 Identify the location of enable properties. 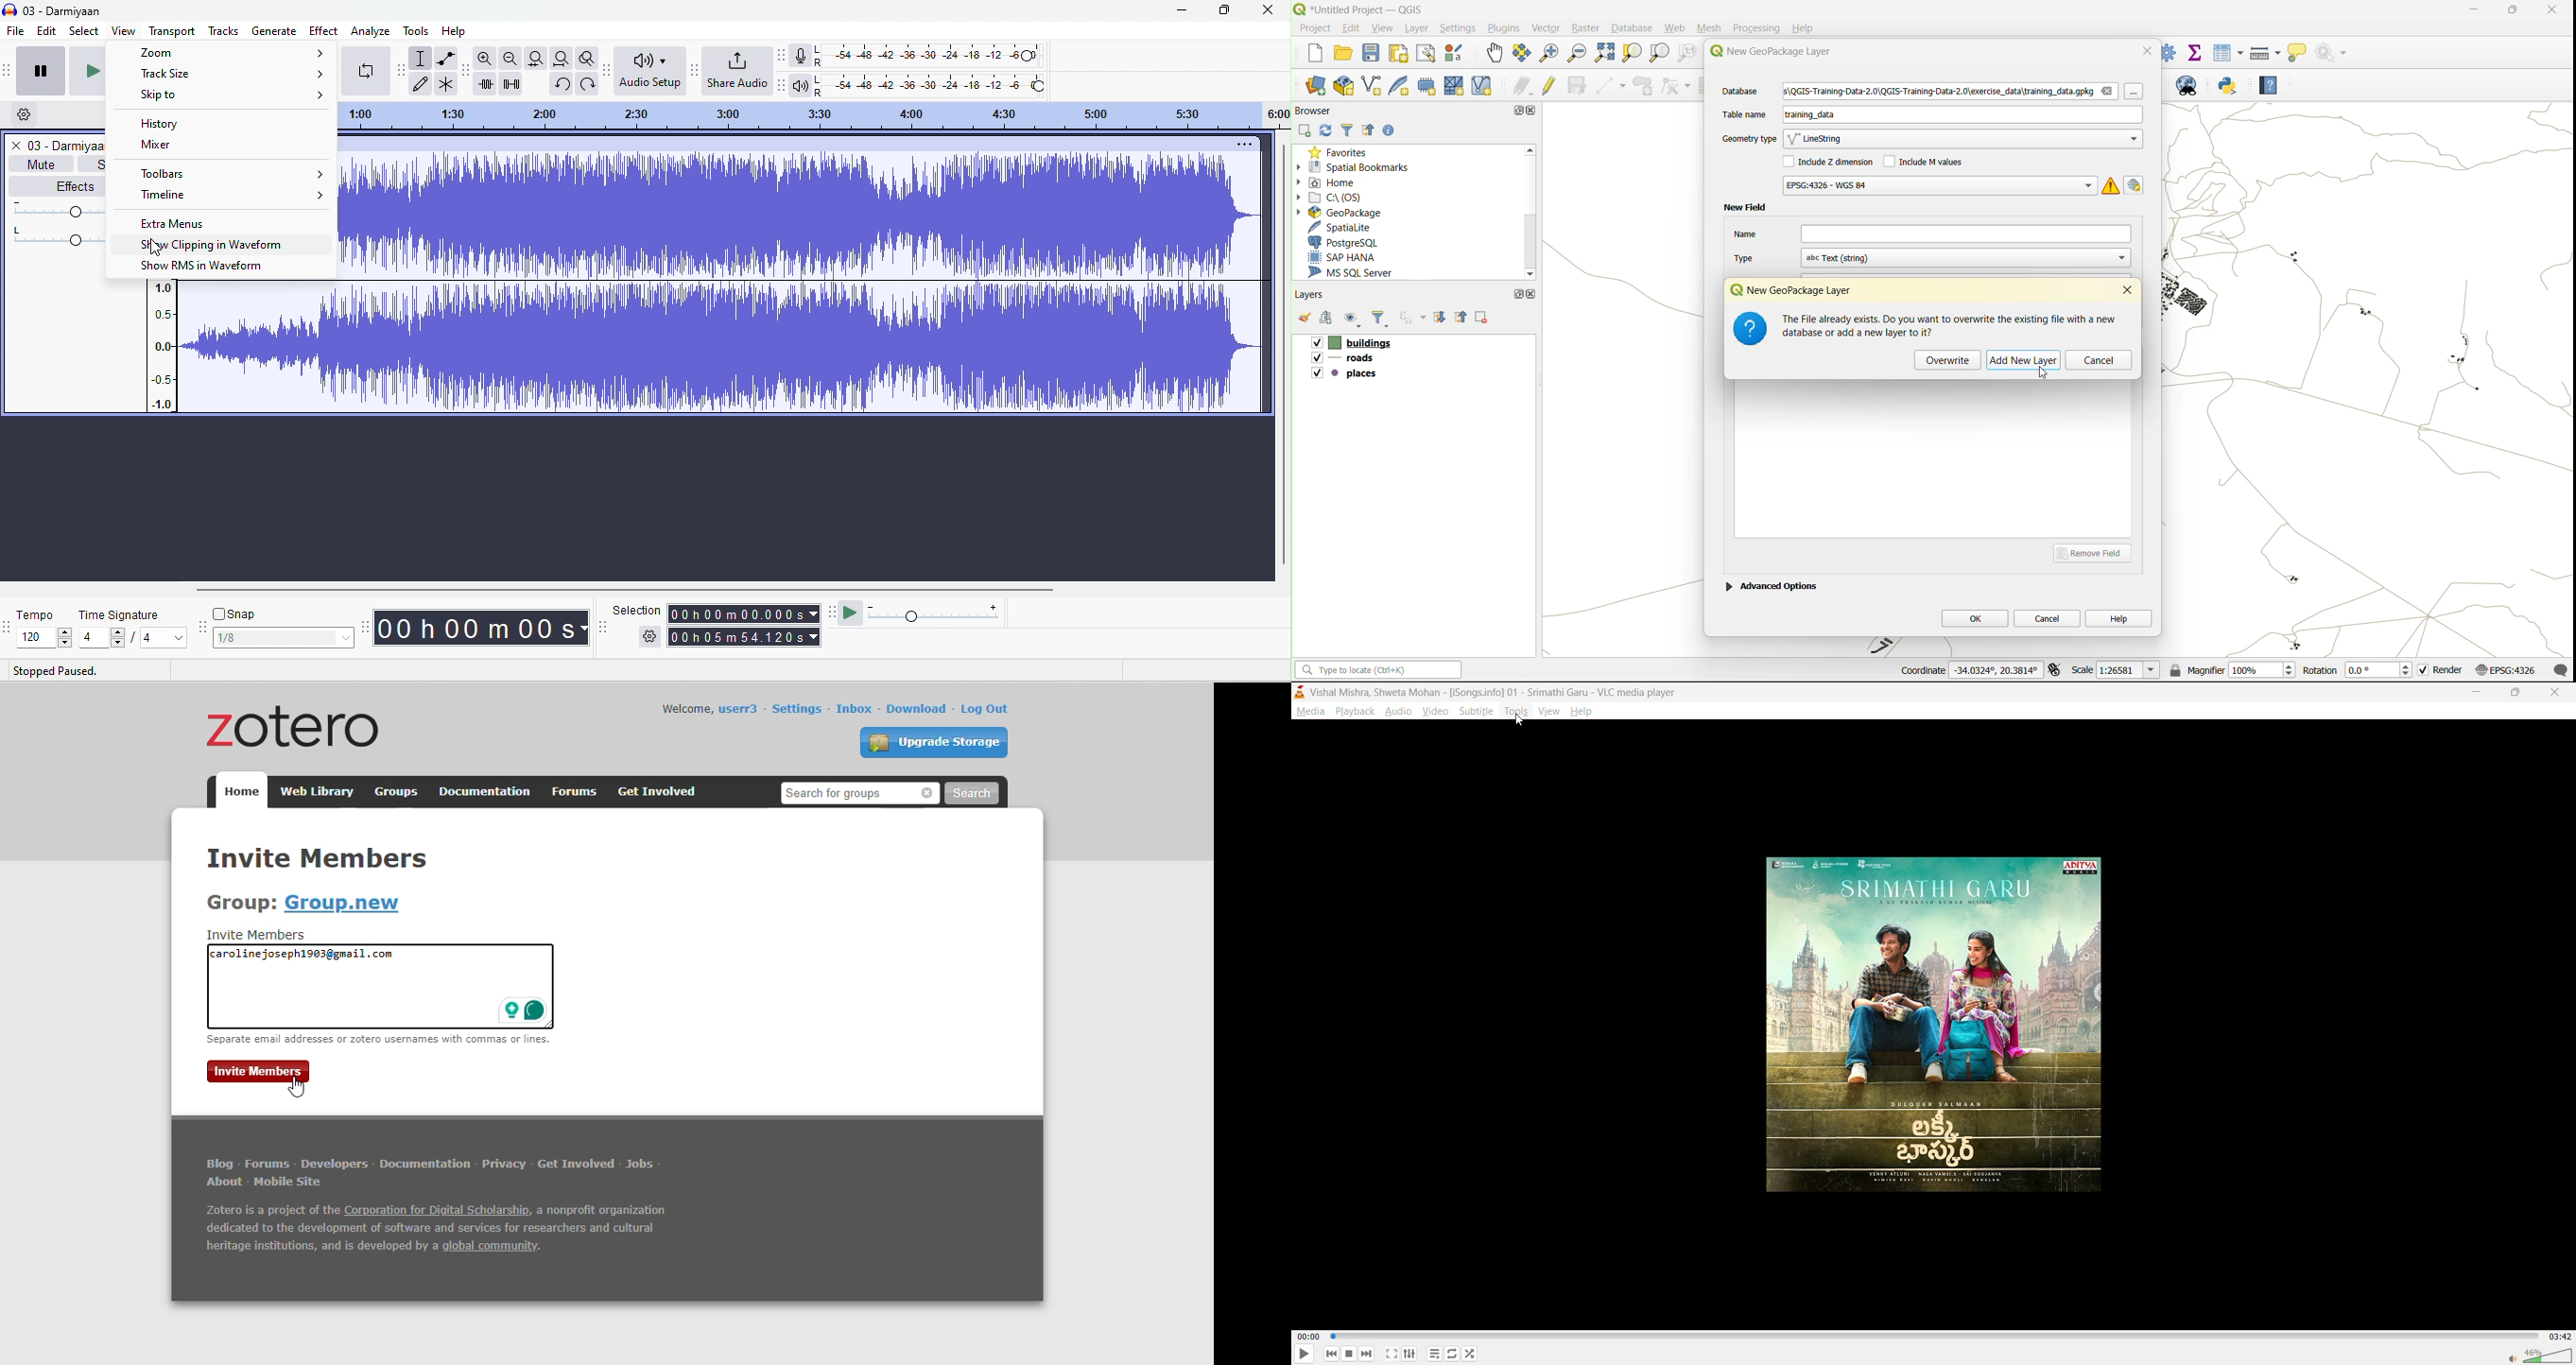
(1392, 130).